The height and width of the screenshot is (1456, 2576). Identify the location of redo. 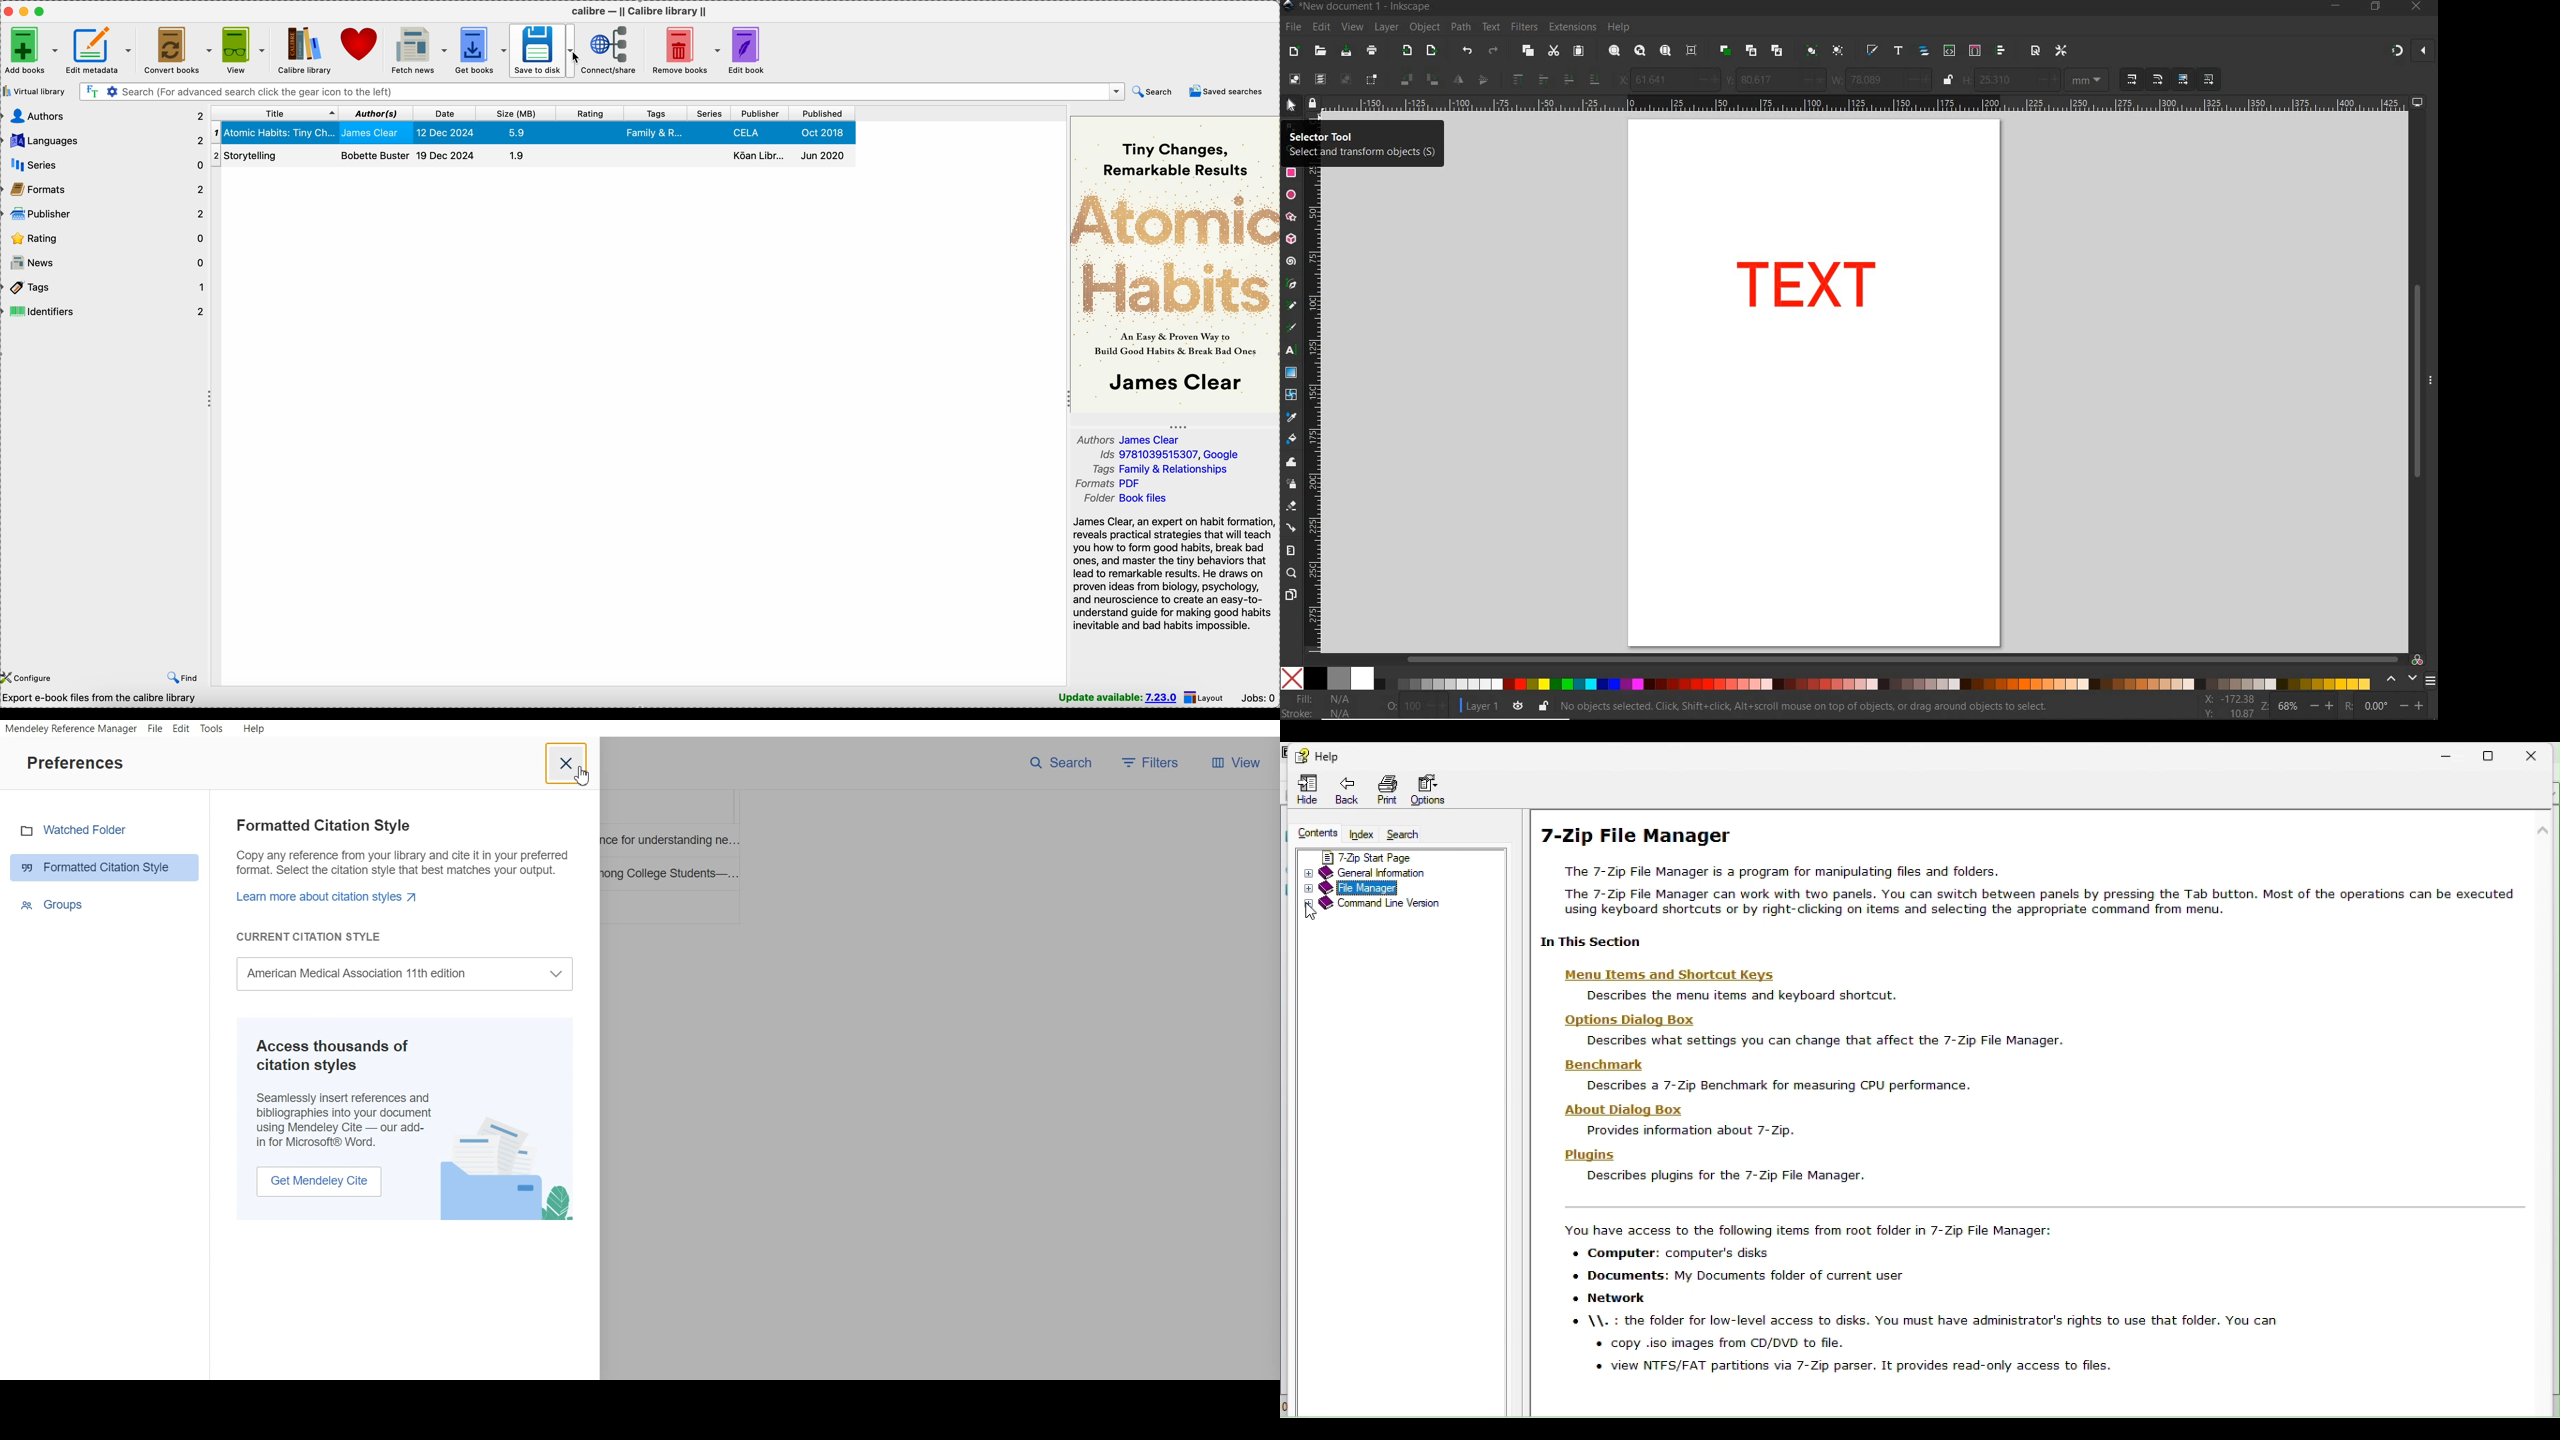
(1493, 50).